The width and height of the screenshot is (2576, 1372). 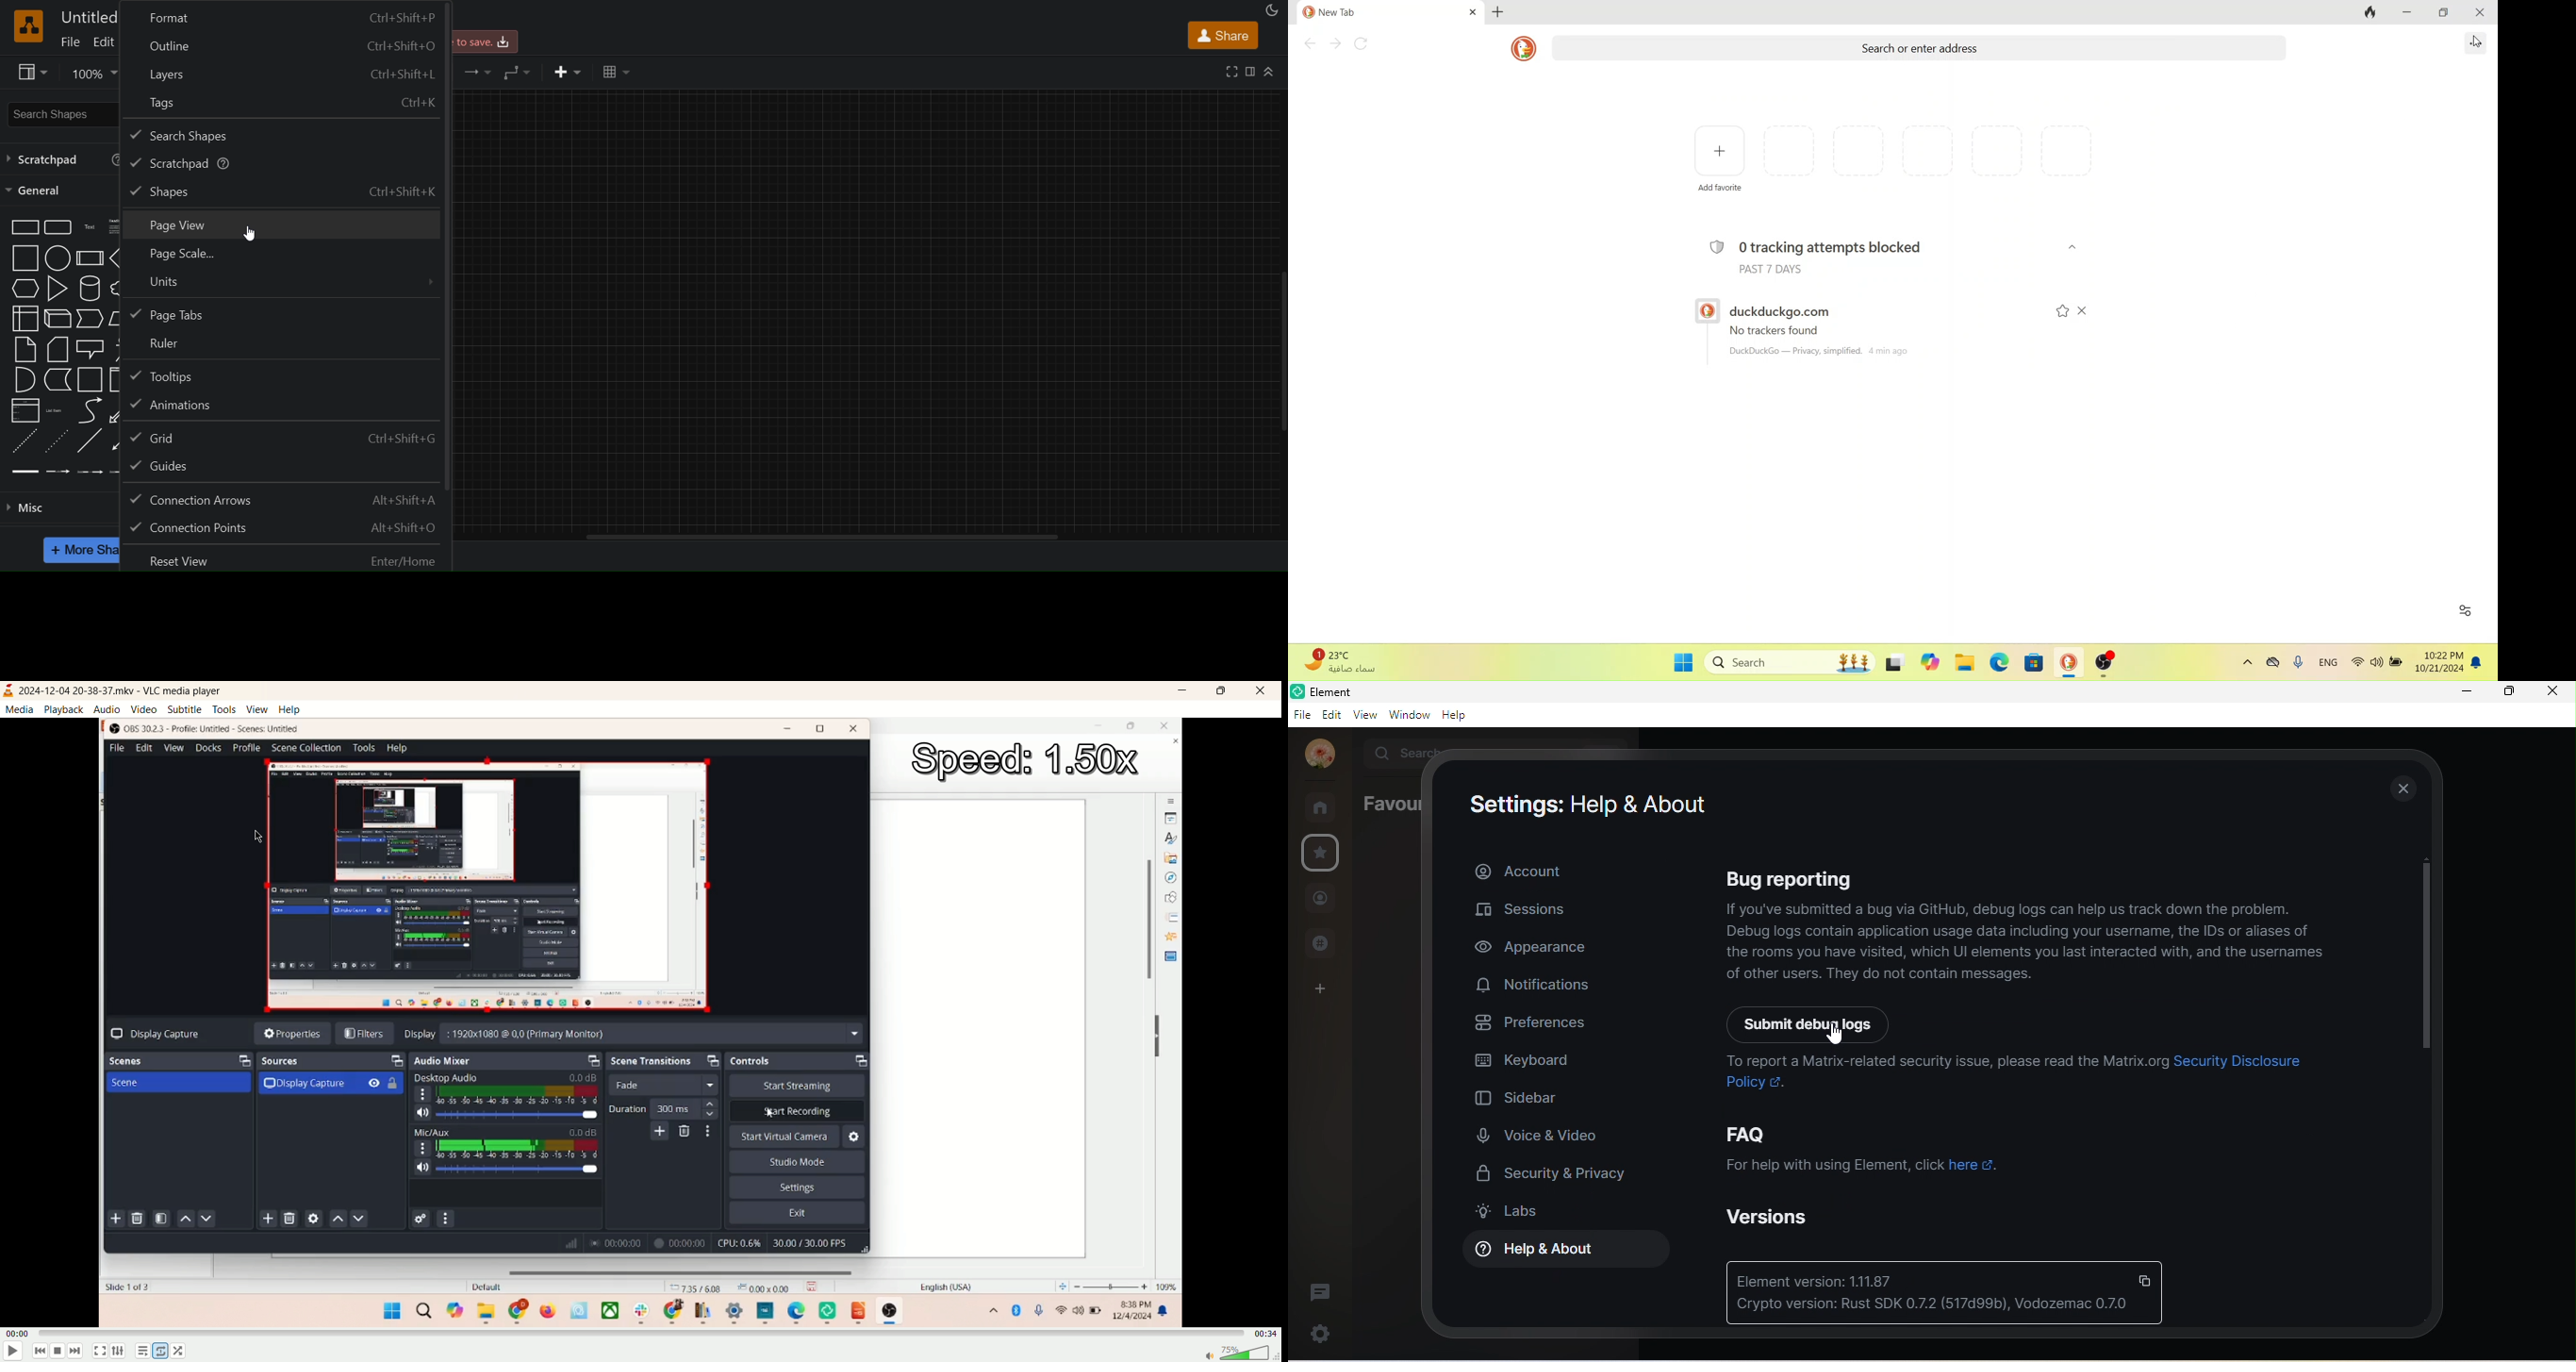 What do you see at coordinates (1528, 1026) in the screenshot?
I see `preferences` at bounding box center [1528, 1026].